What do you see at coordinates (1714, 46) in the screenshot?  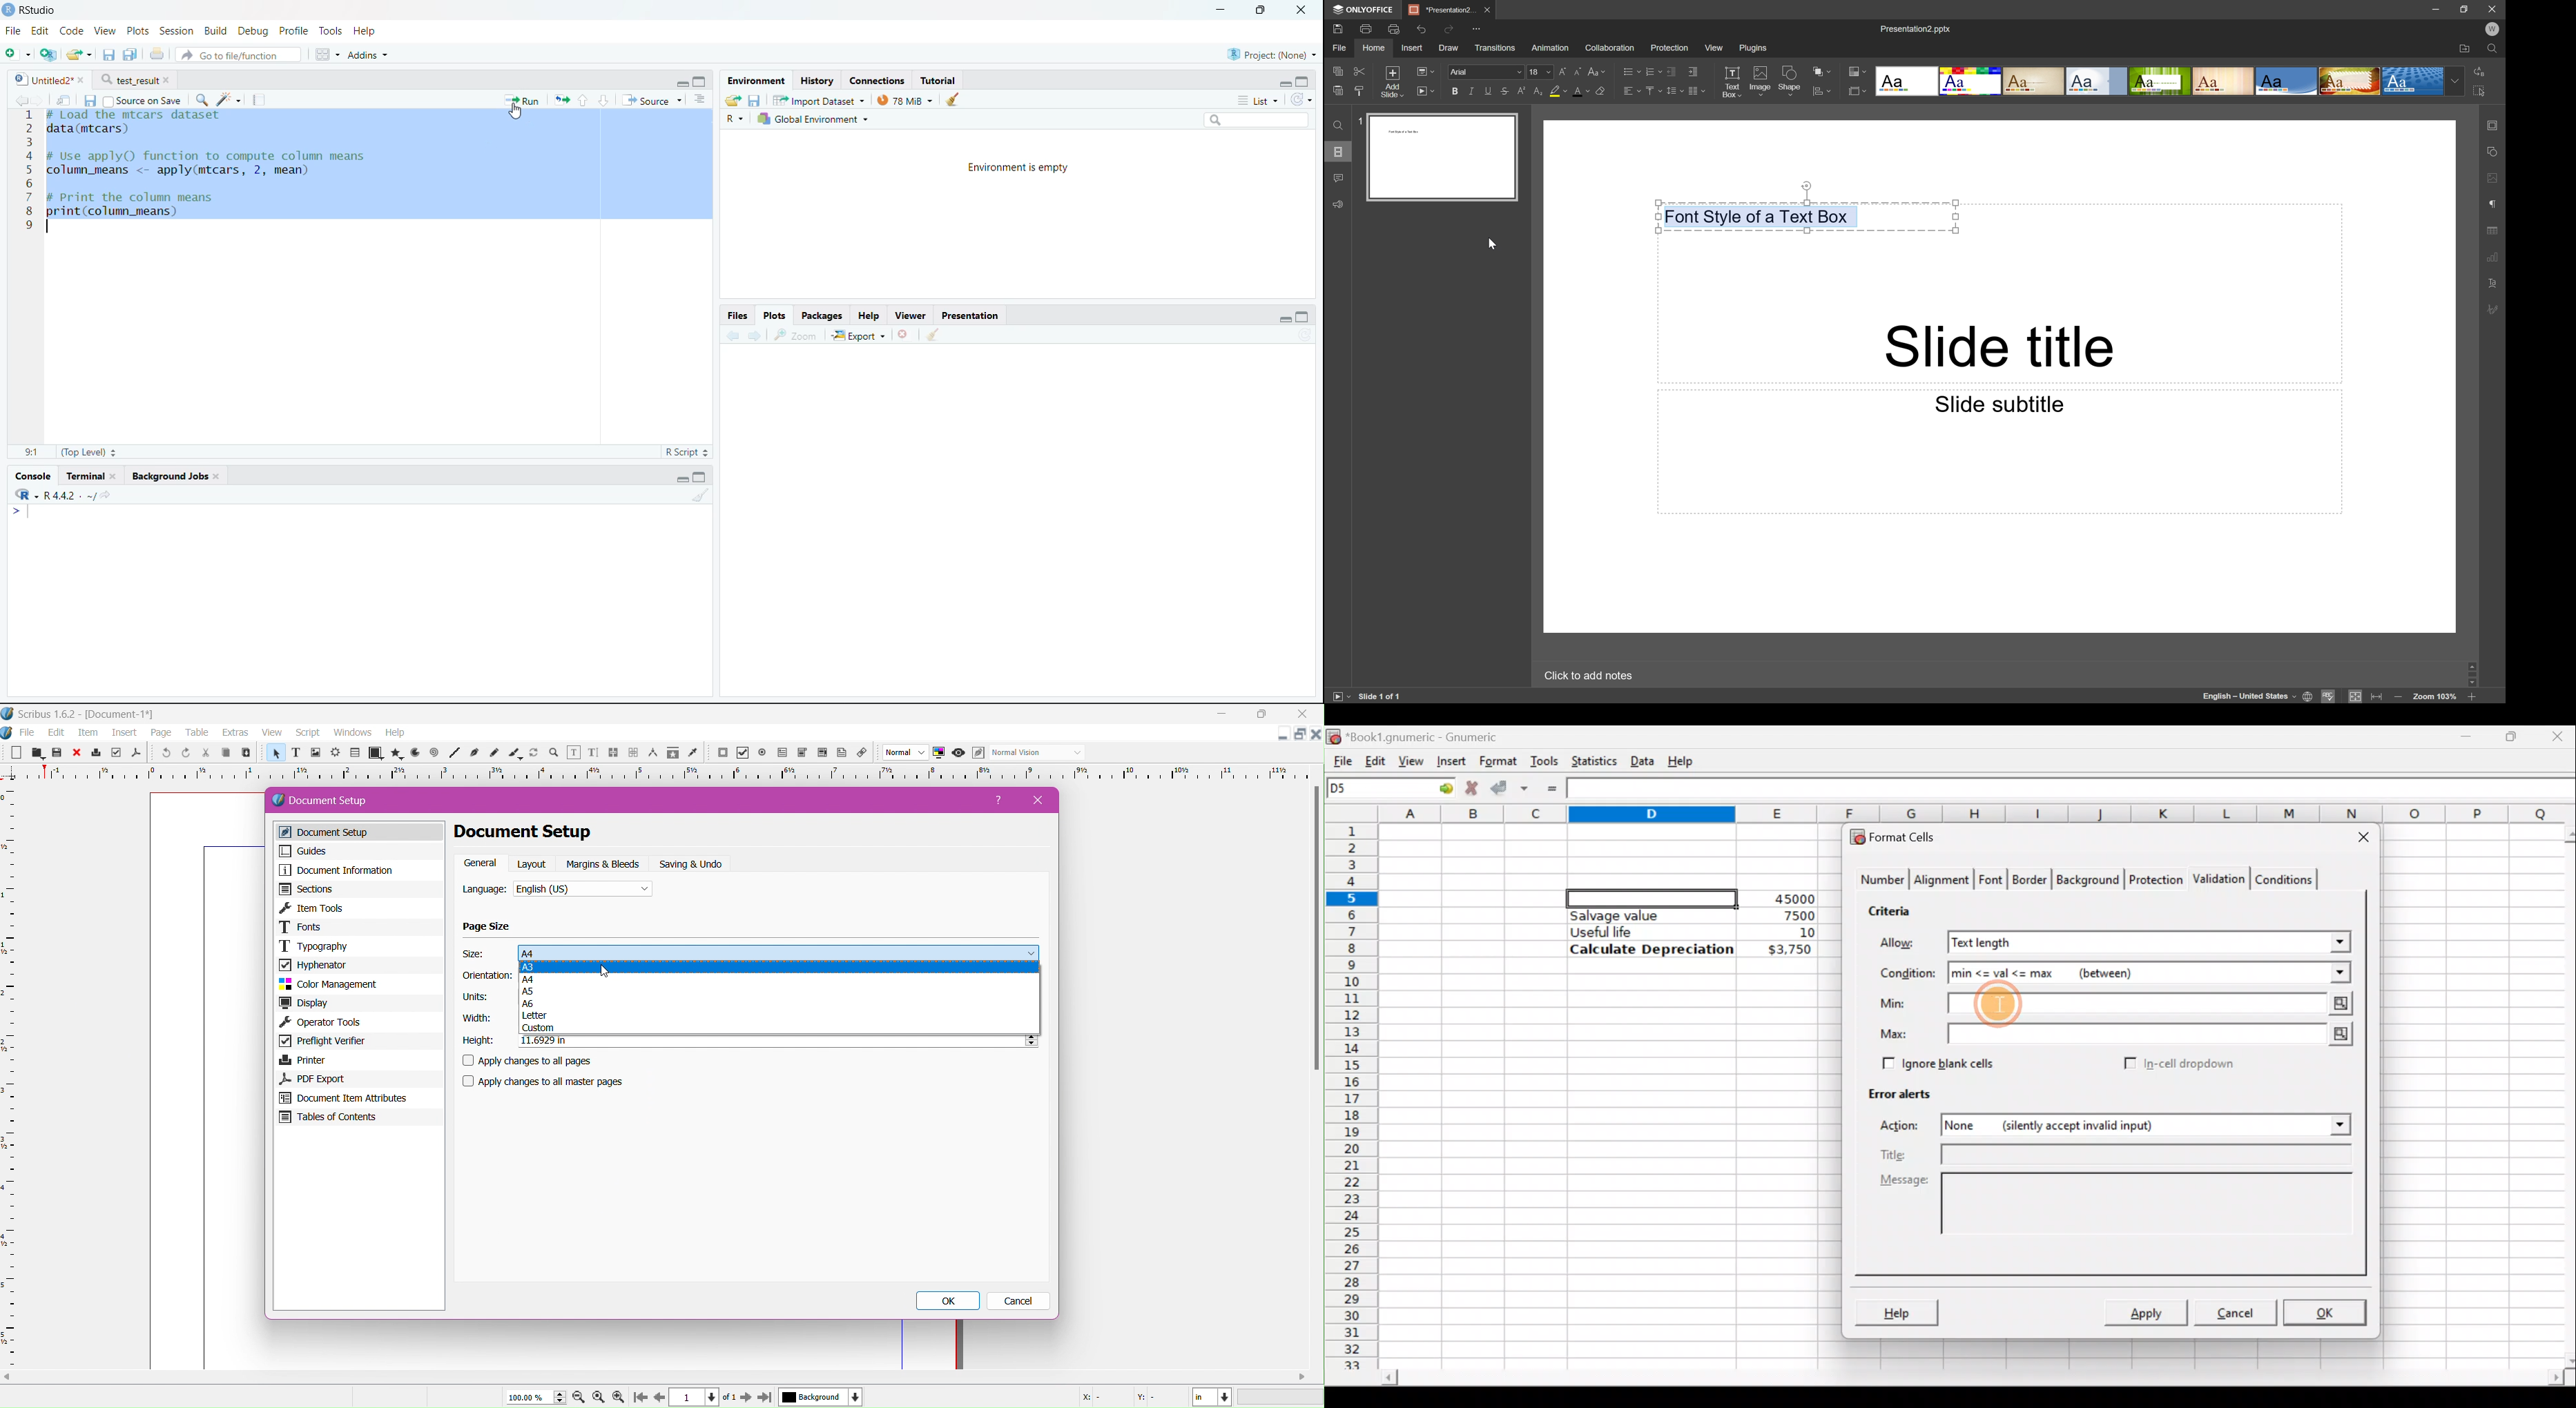 I see `View` at bounding box center [1714, 46].